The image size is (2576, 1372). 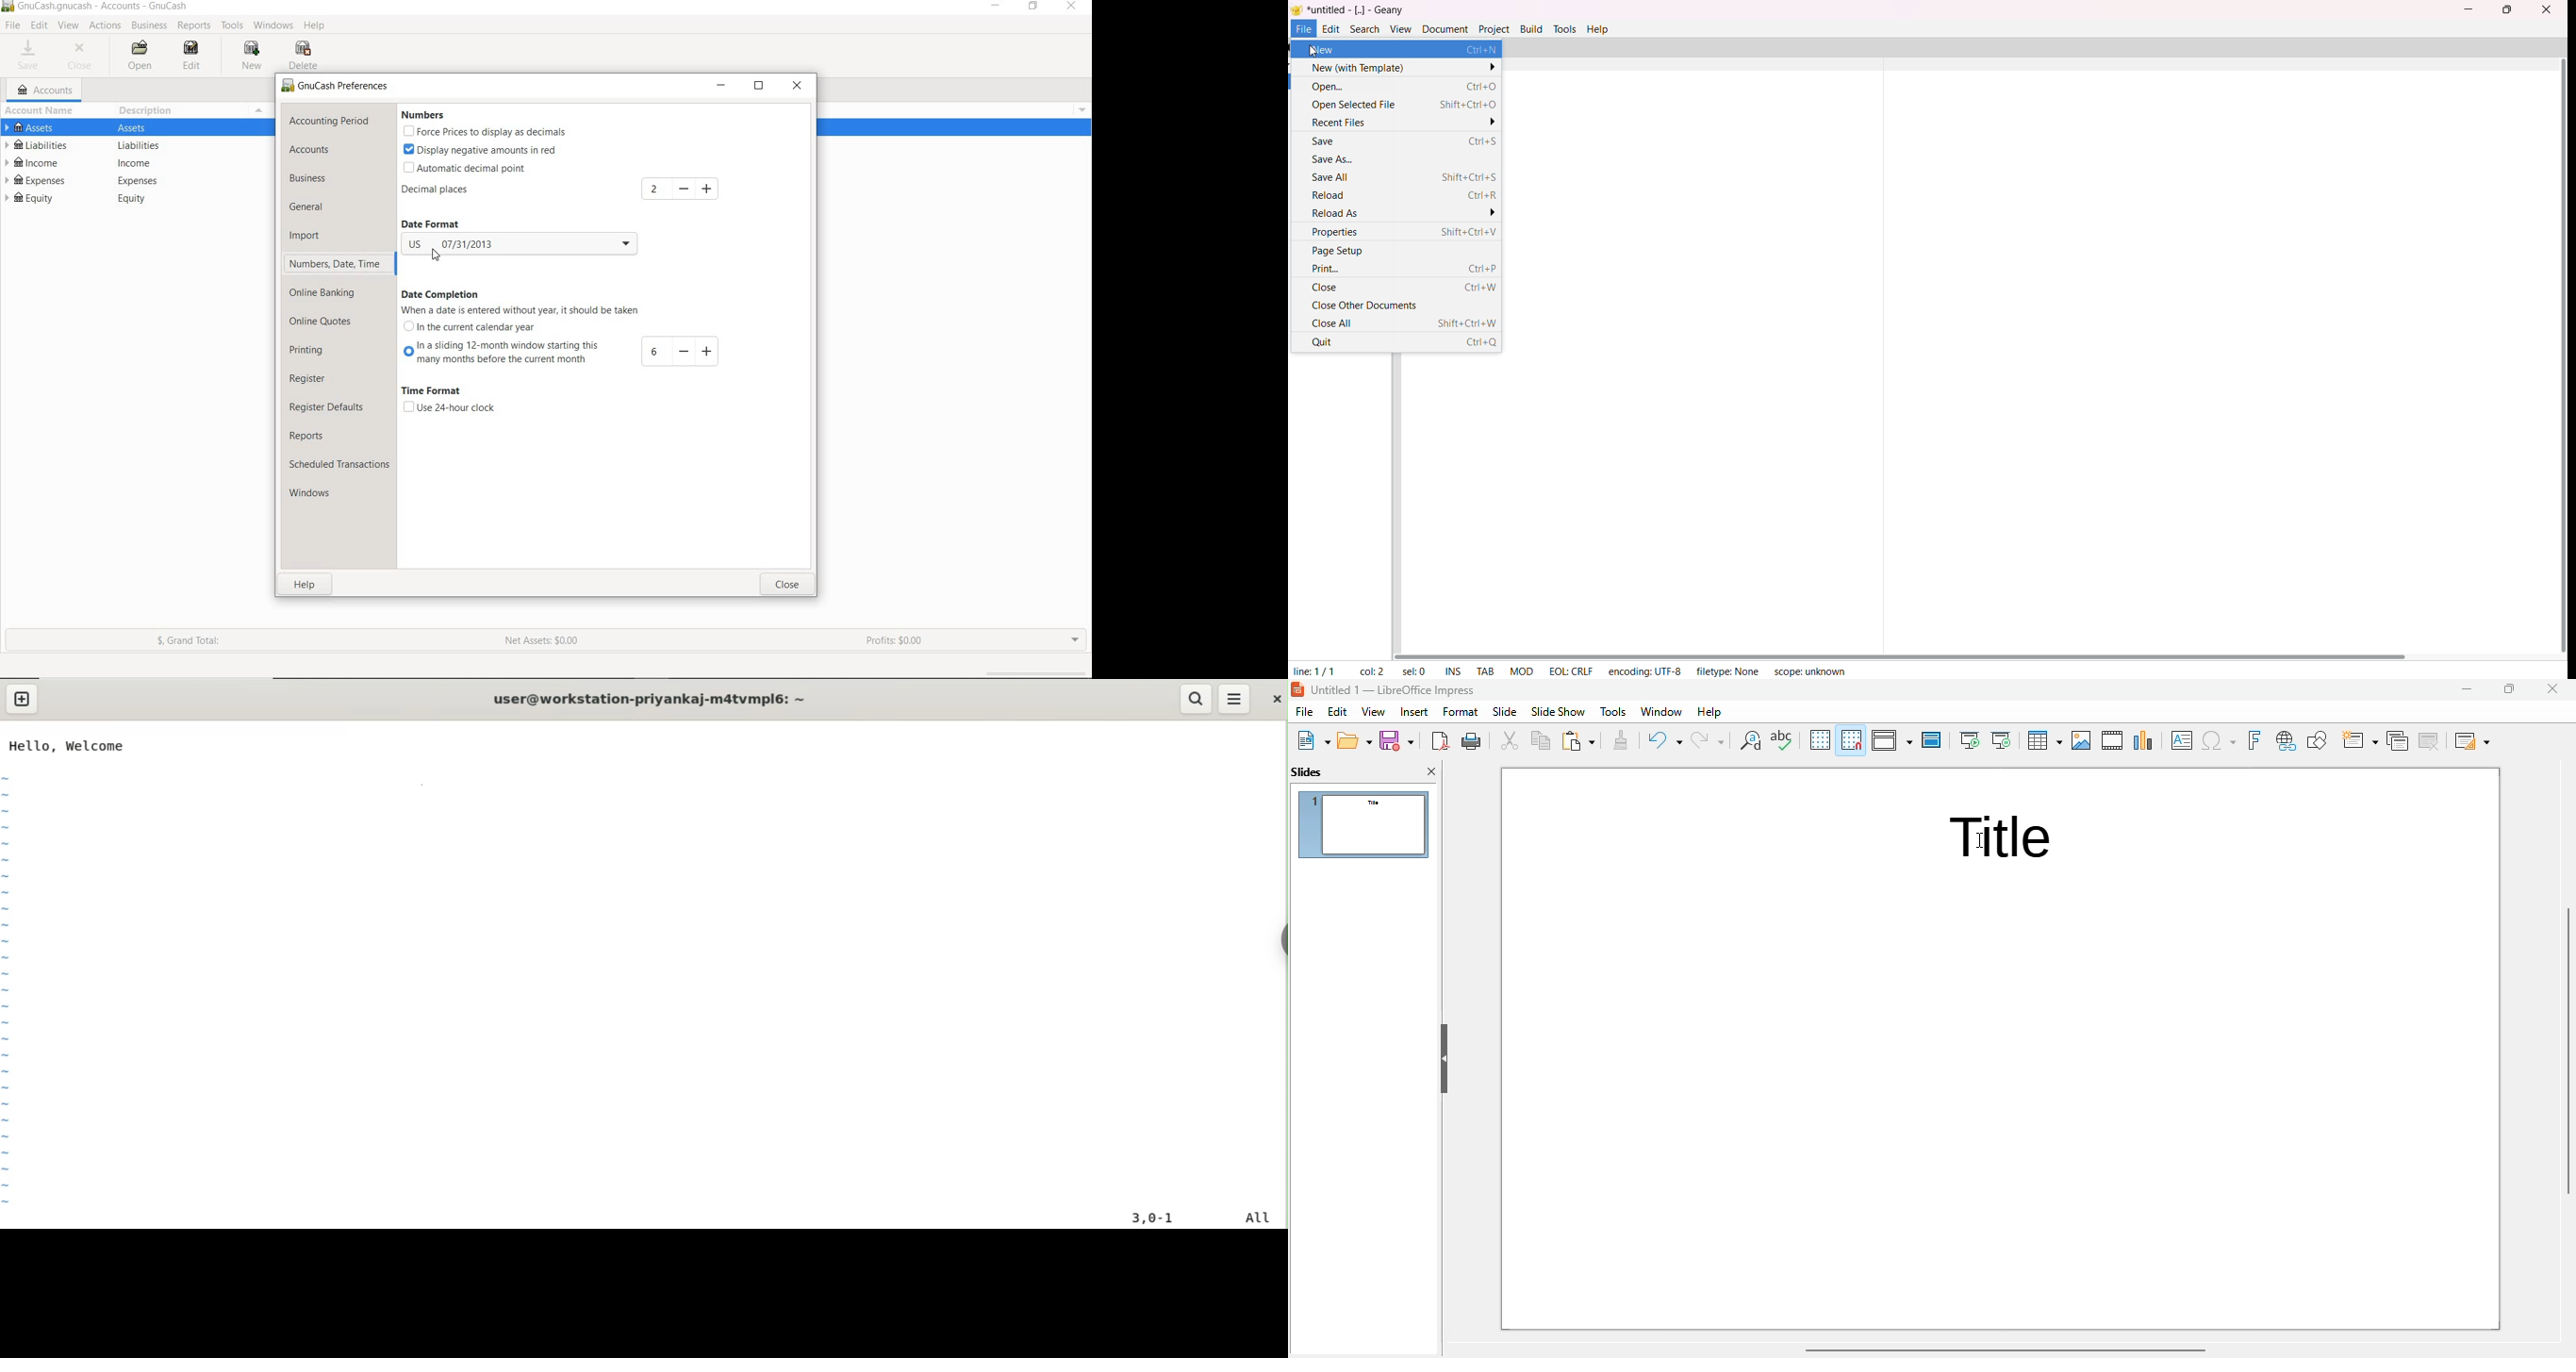 I want to click on start from current slide, so click(x=2001, y=740).